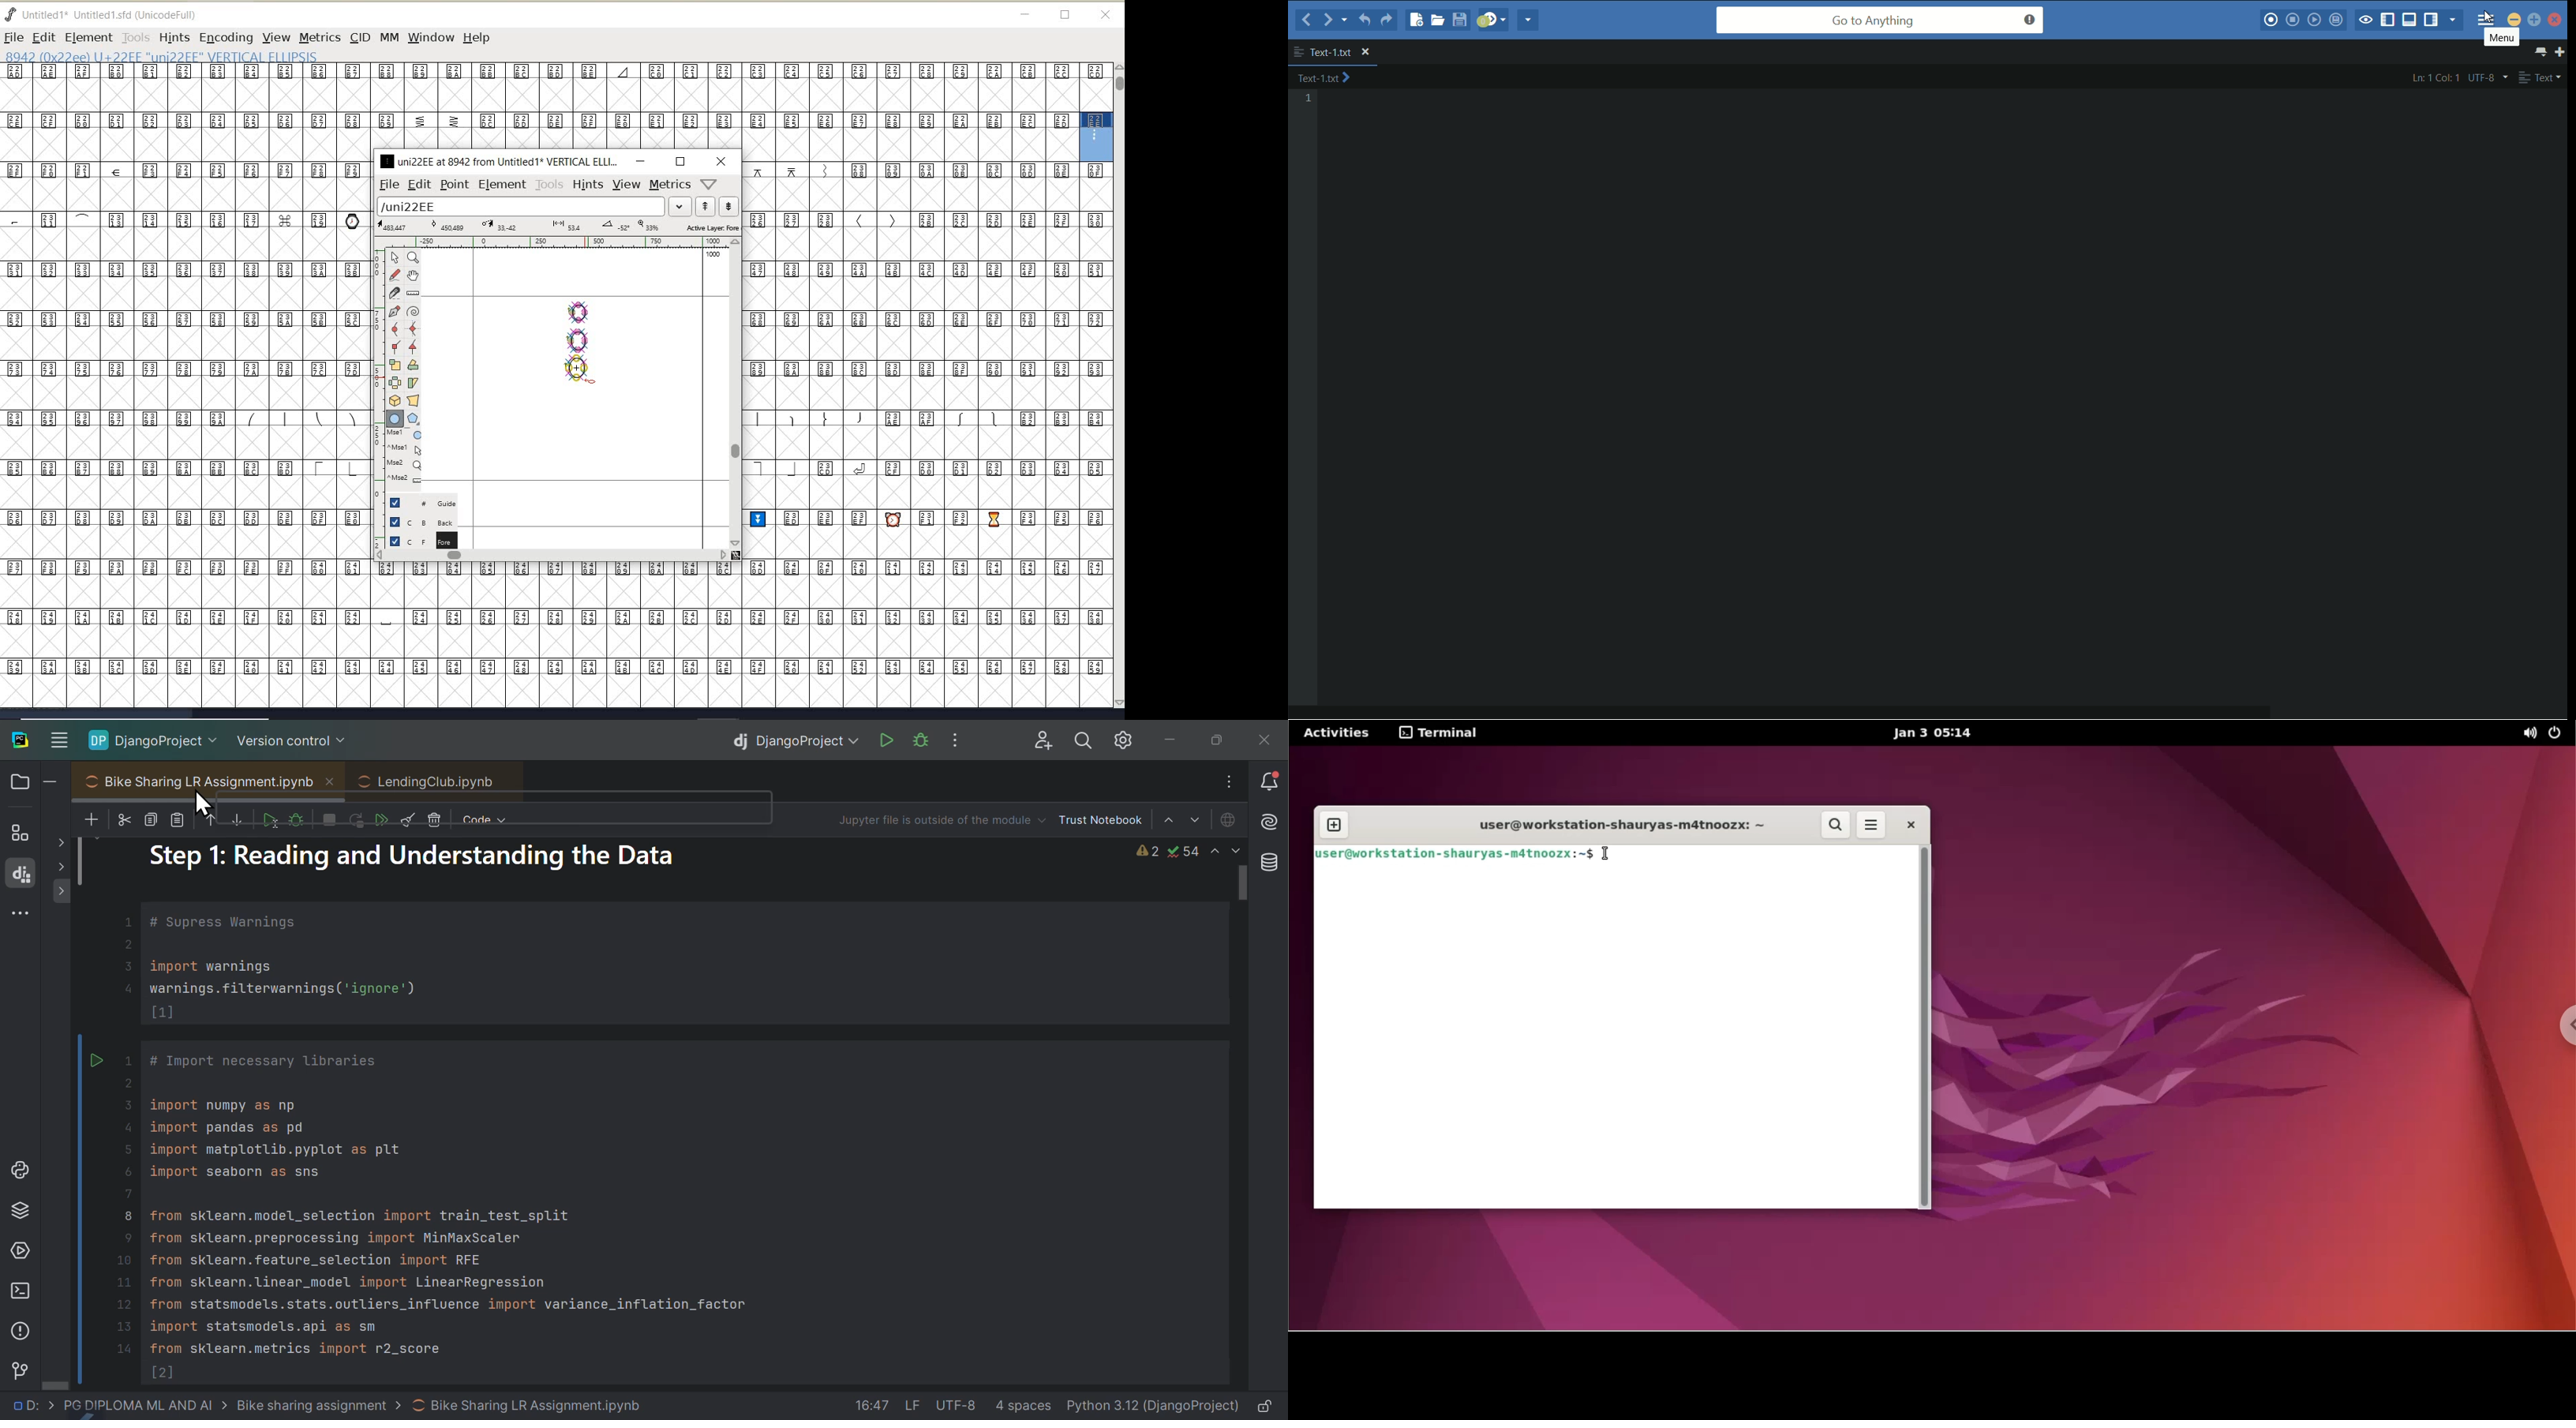 The image size is (2576, 1428). What do you see at coordinates (1106, 15) in the screenshot?
I see `close` at bounding box center [1106, 15].